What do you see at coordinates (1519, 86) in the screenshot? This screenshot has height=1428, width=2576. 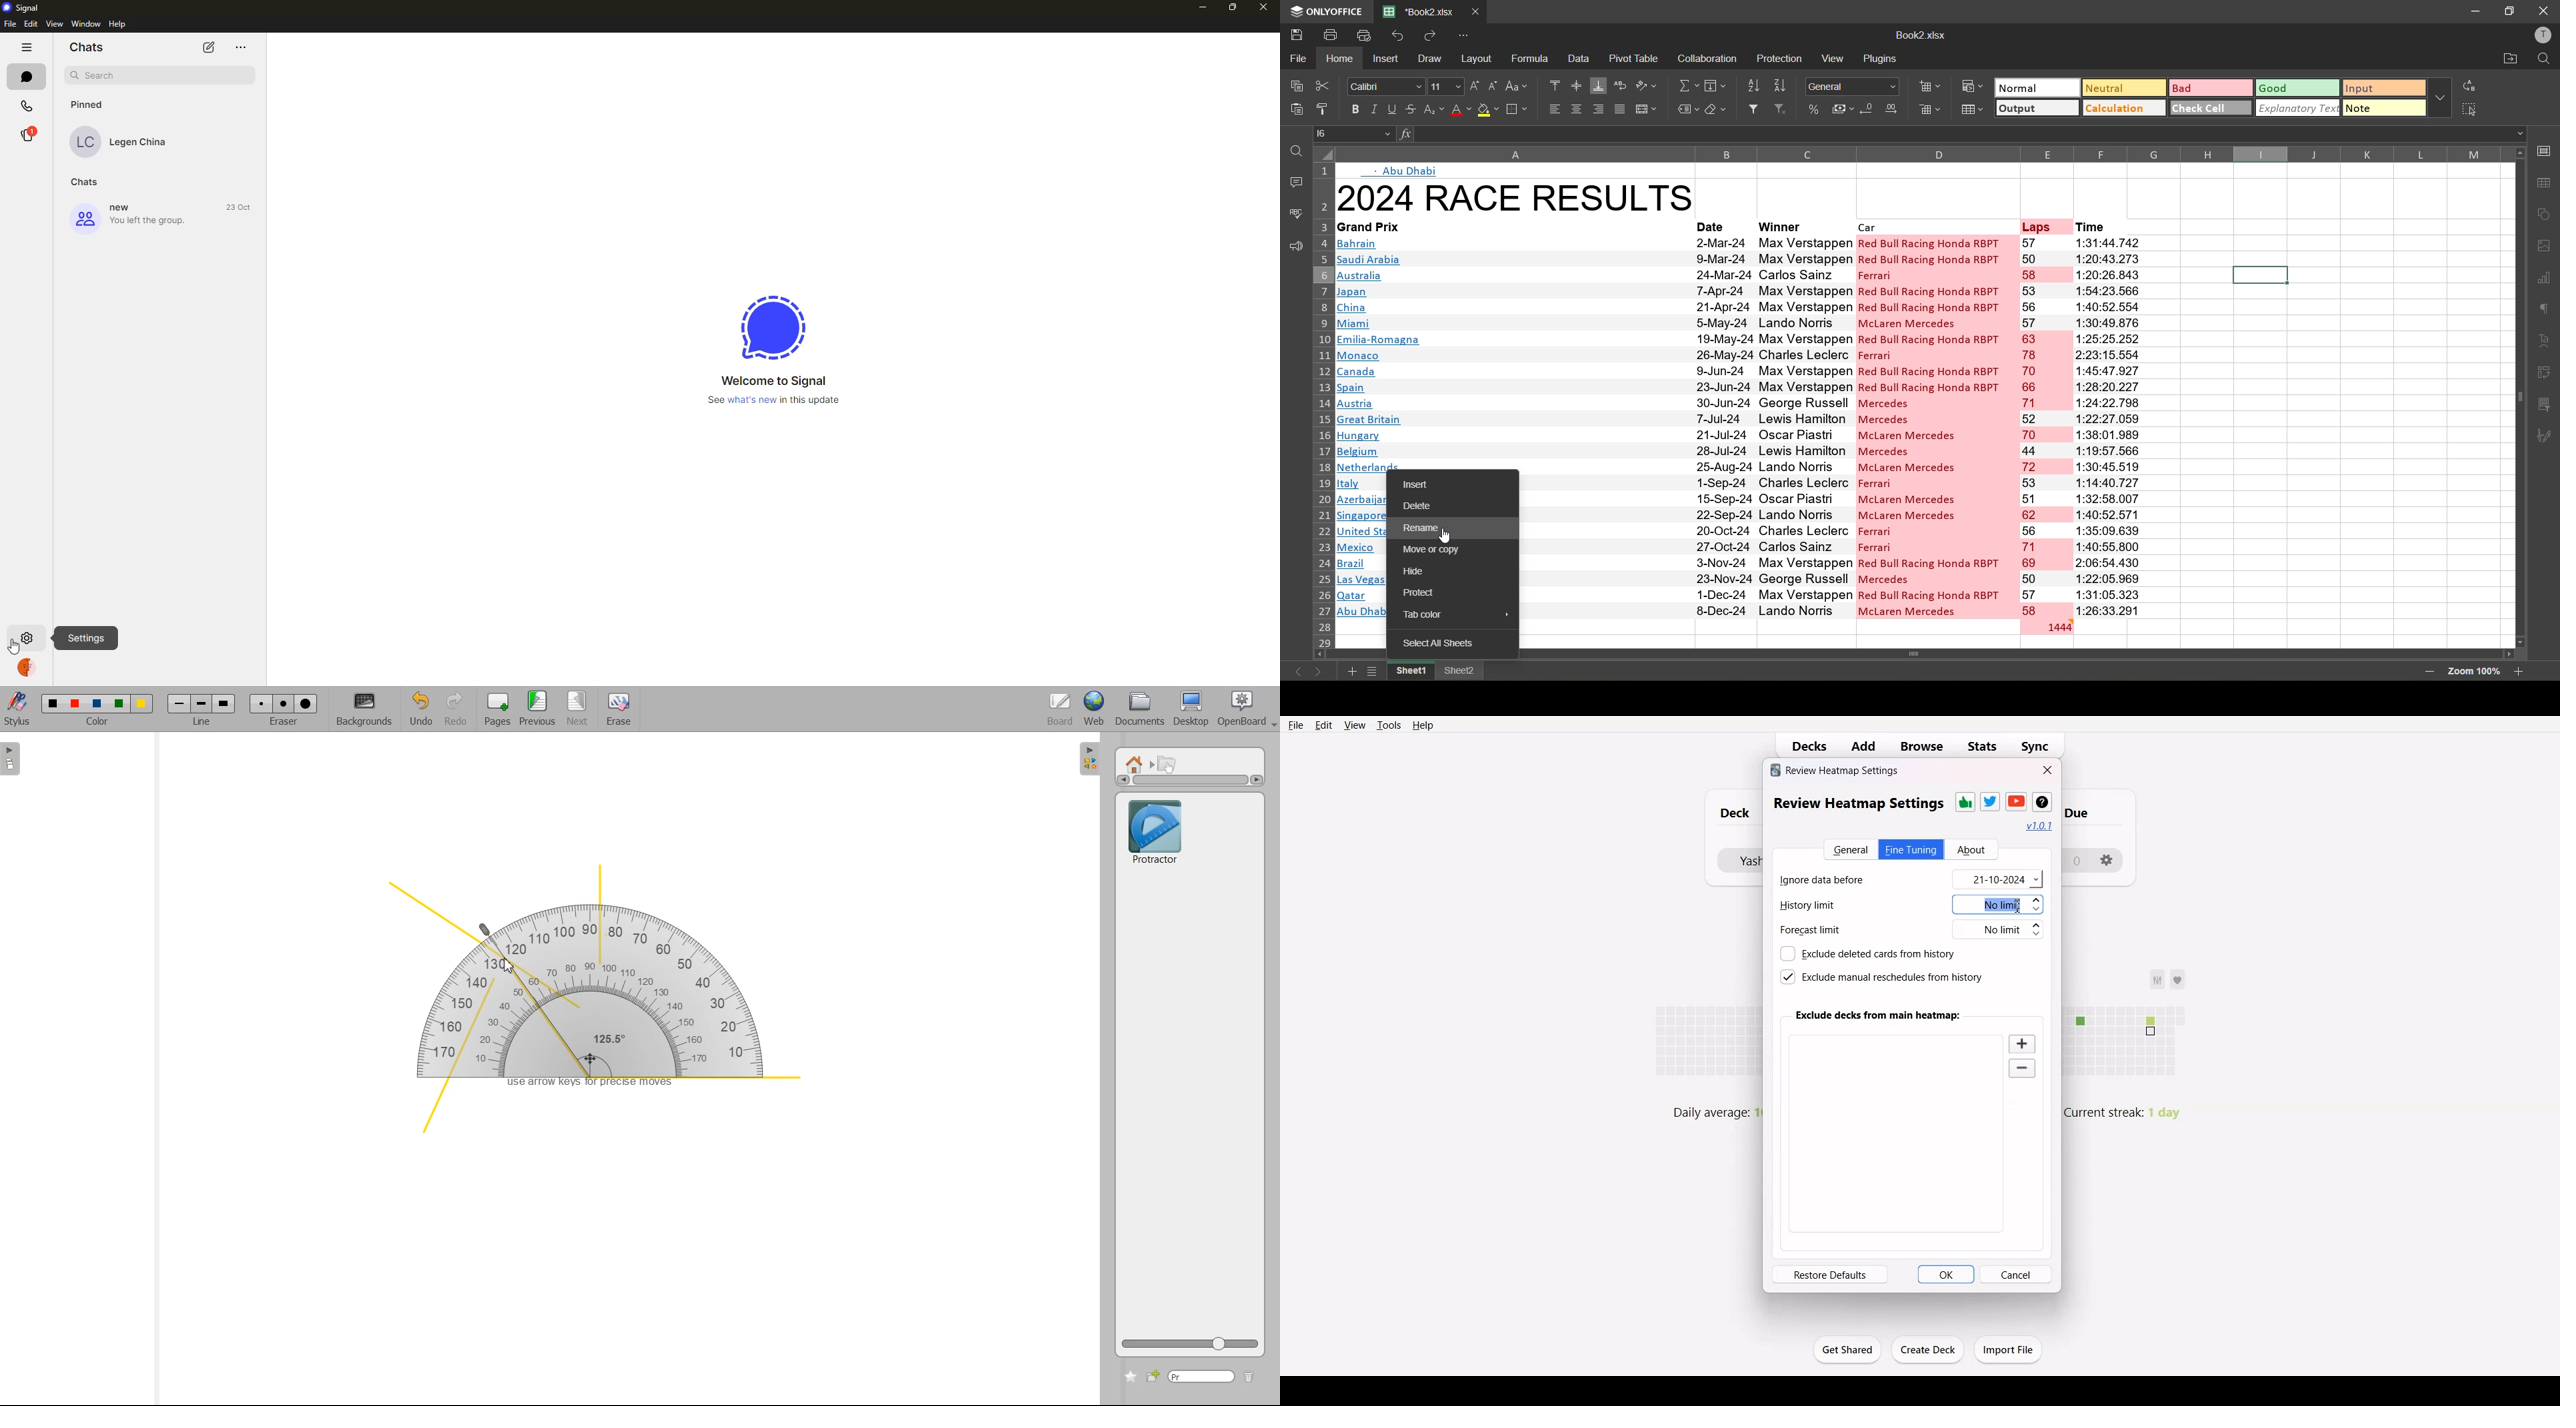 I see `change case` at bounding box center [1519, 86].